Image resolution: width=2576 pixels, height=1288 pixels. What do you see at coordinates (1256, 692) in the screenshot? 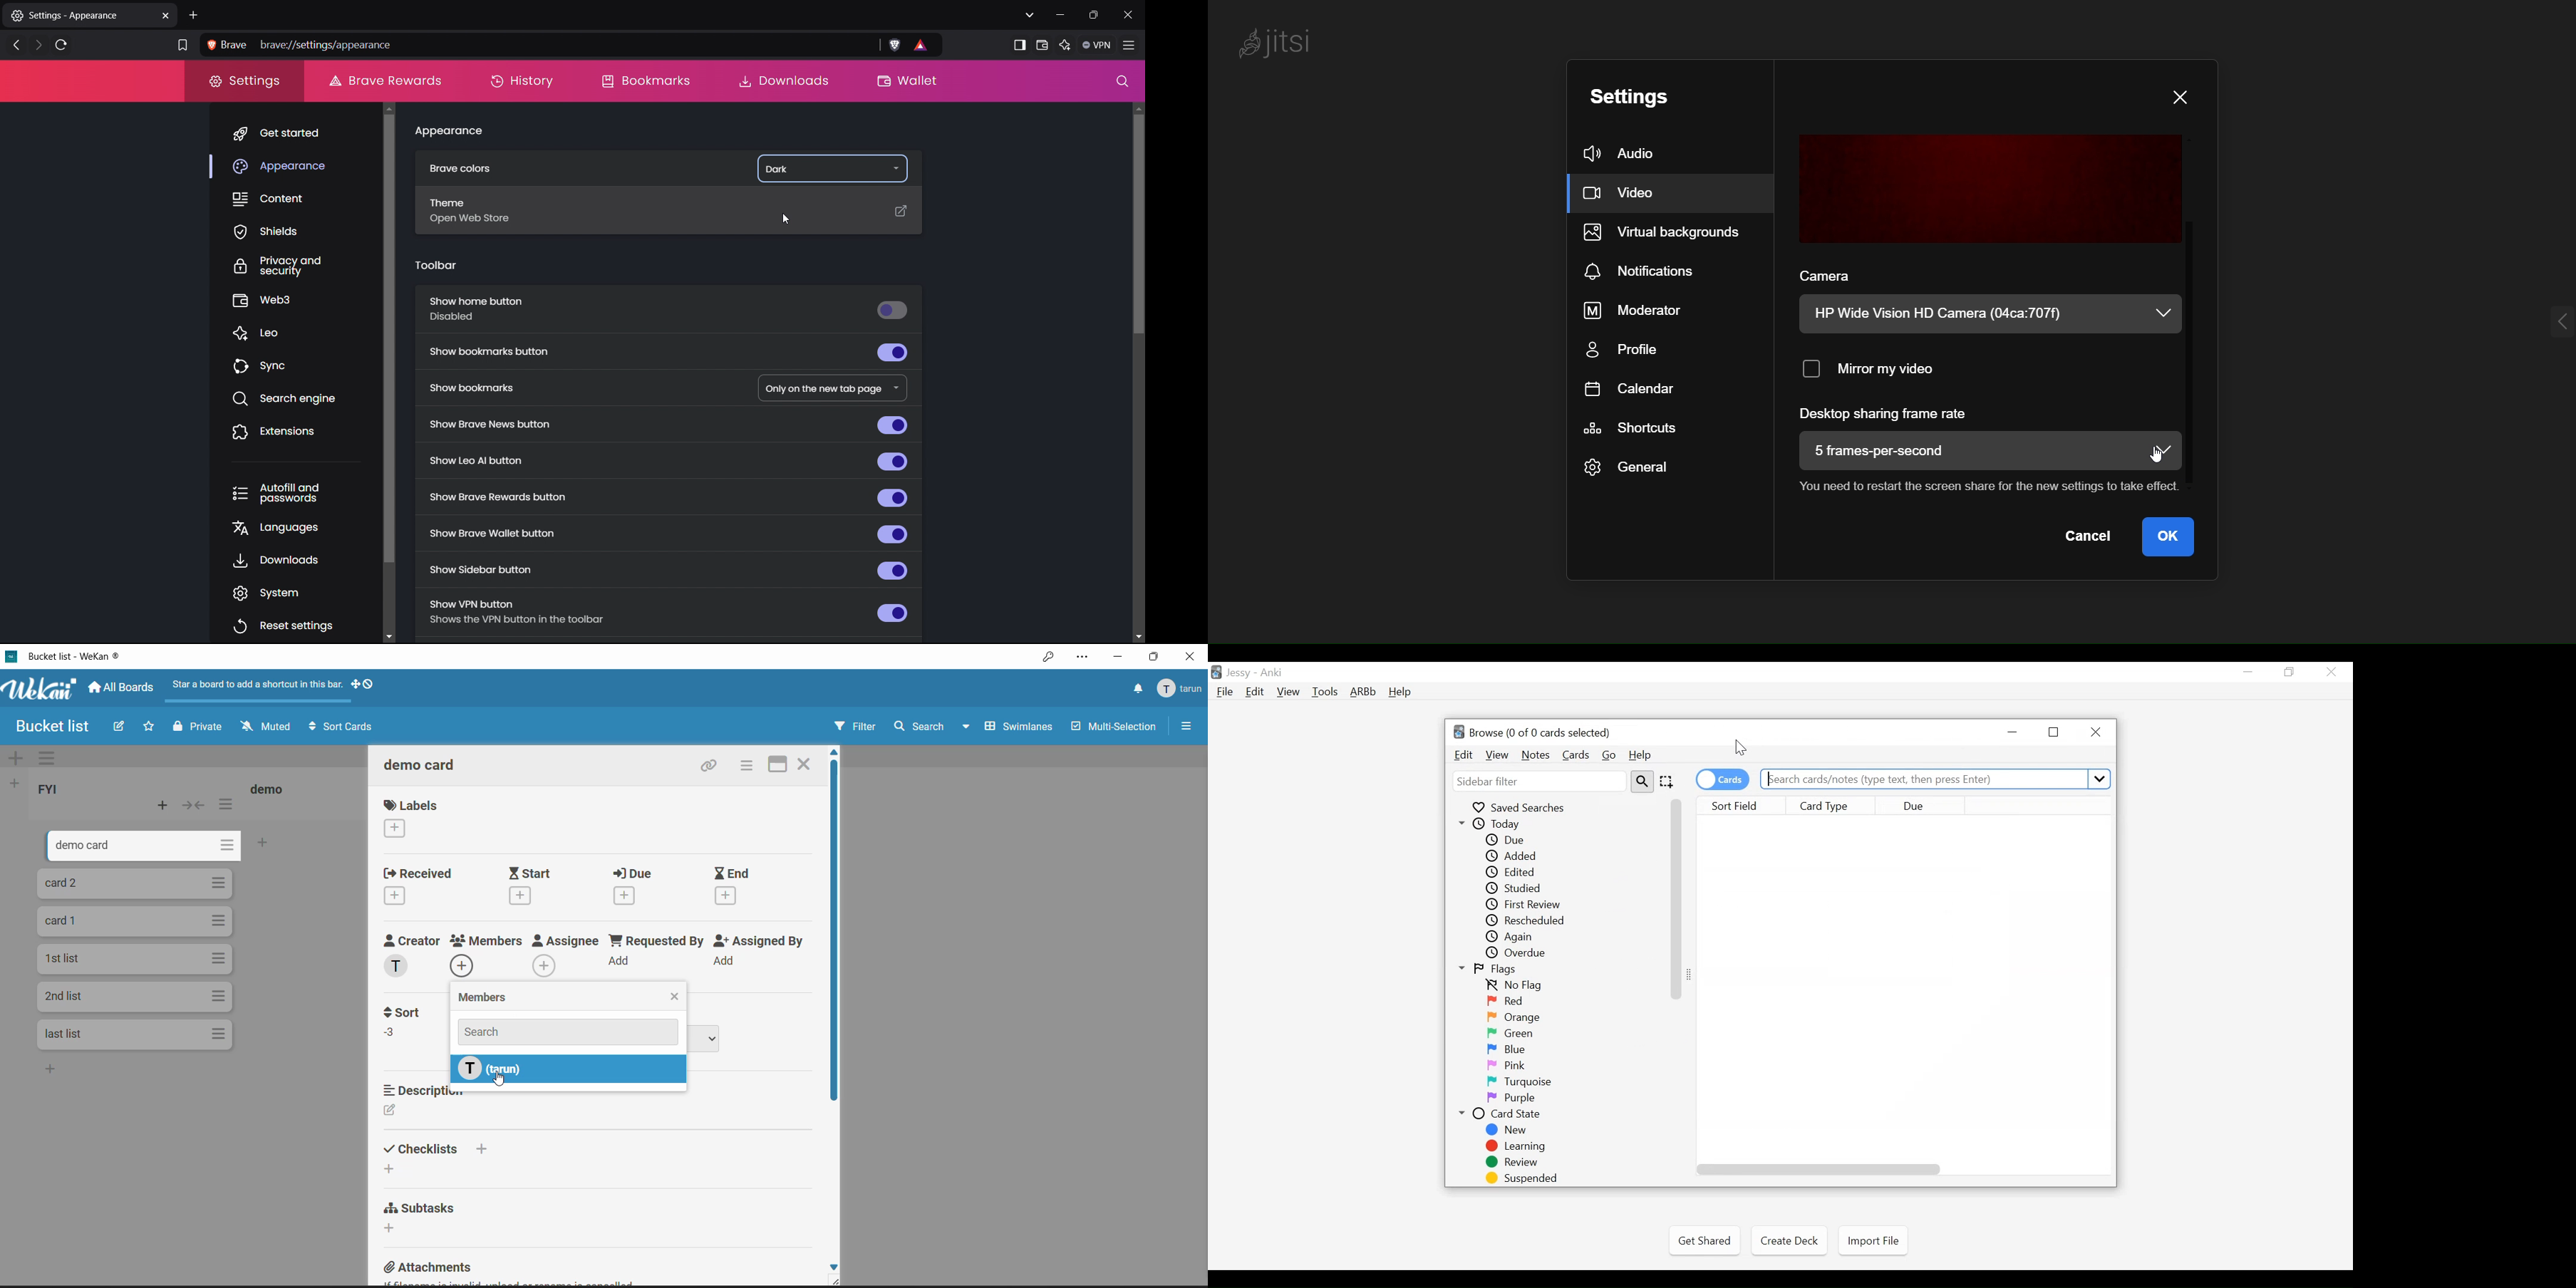
I see `Edit` at bounding box center [1256, 692].